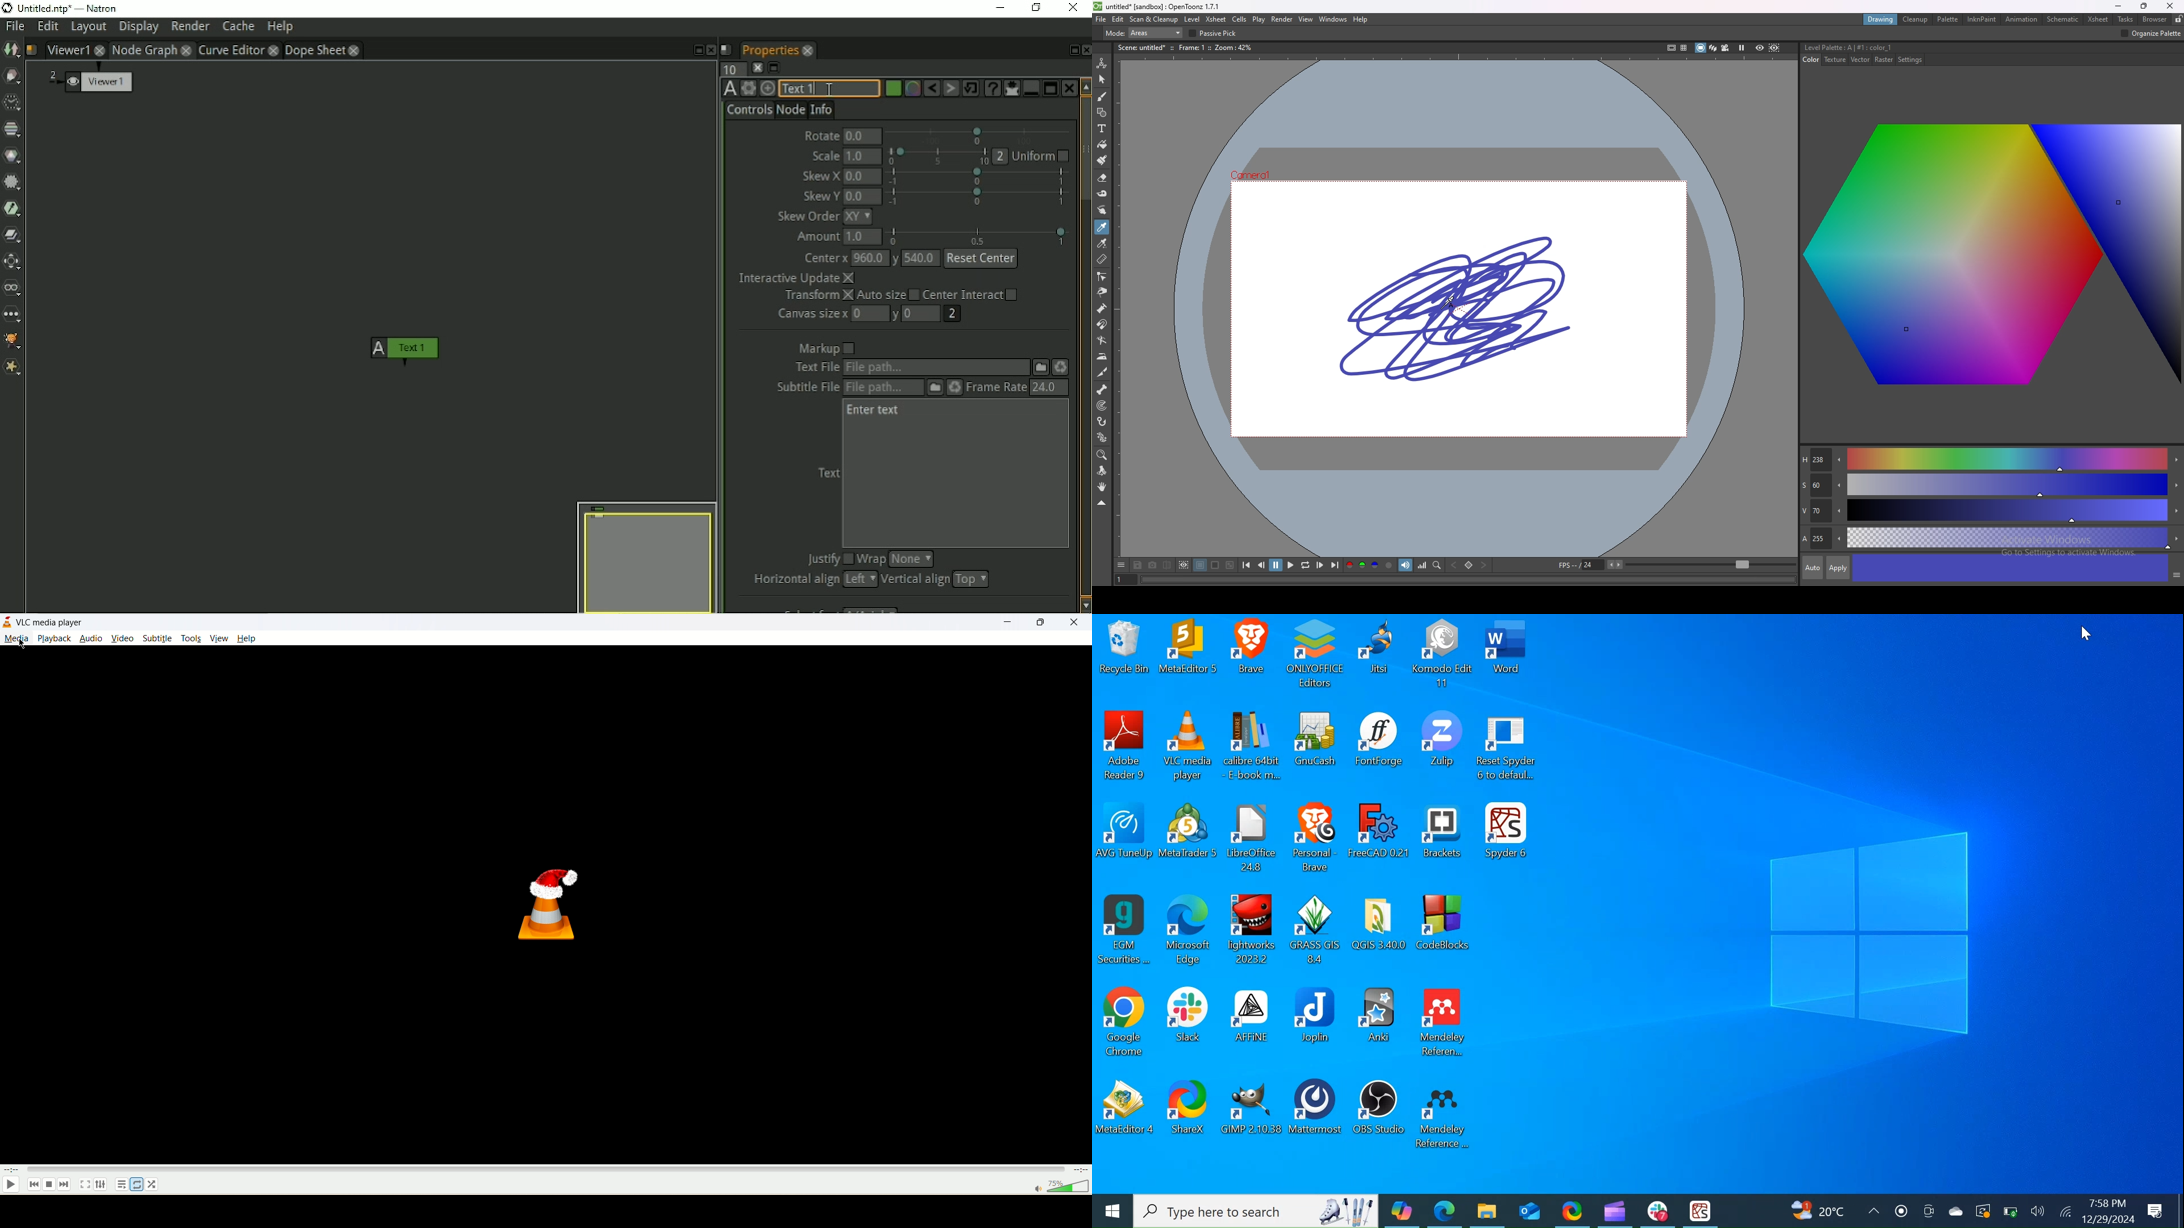 The image size is (2184, 1232). Describe the element at coordinates (1314, 837) in the screenshot. I see `Brave Desktop icon` at that location.